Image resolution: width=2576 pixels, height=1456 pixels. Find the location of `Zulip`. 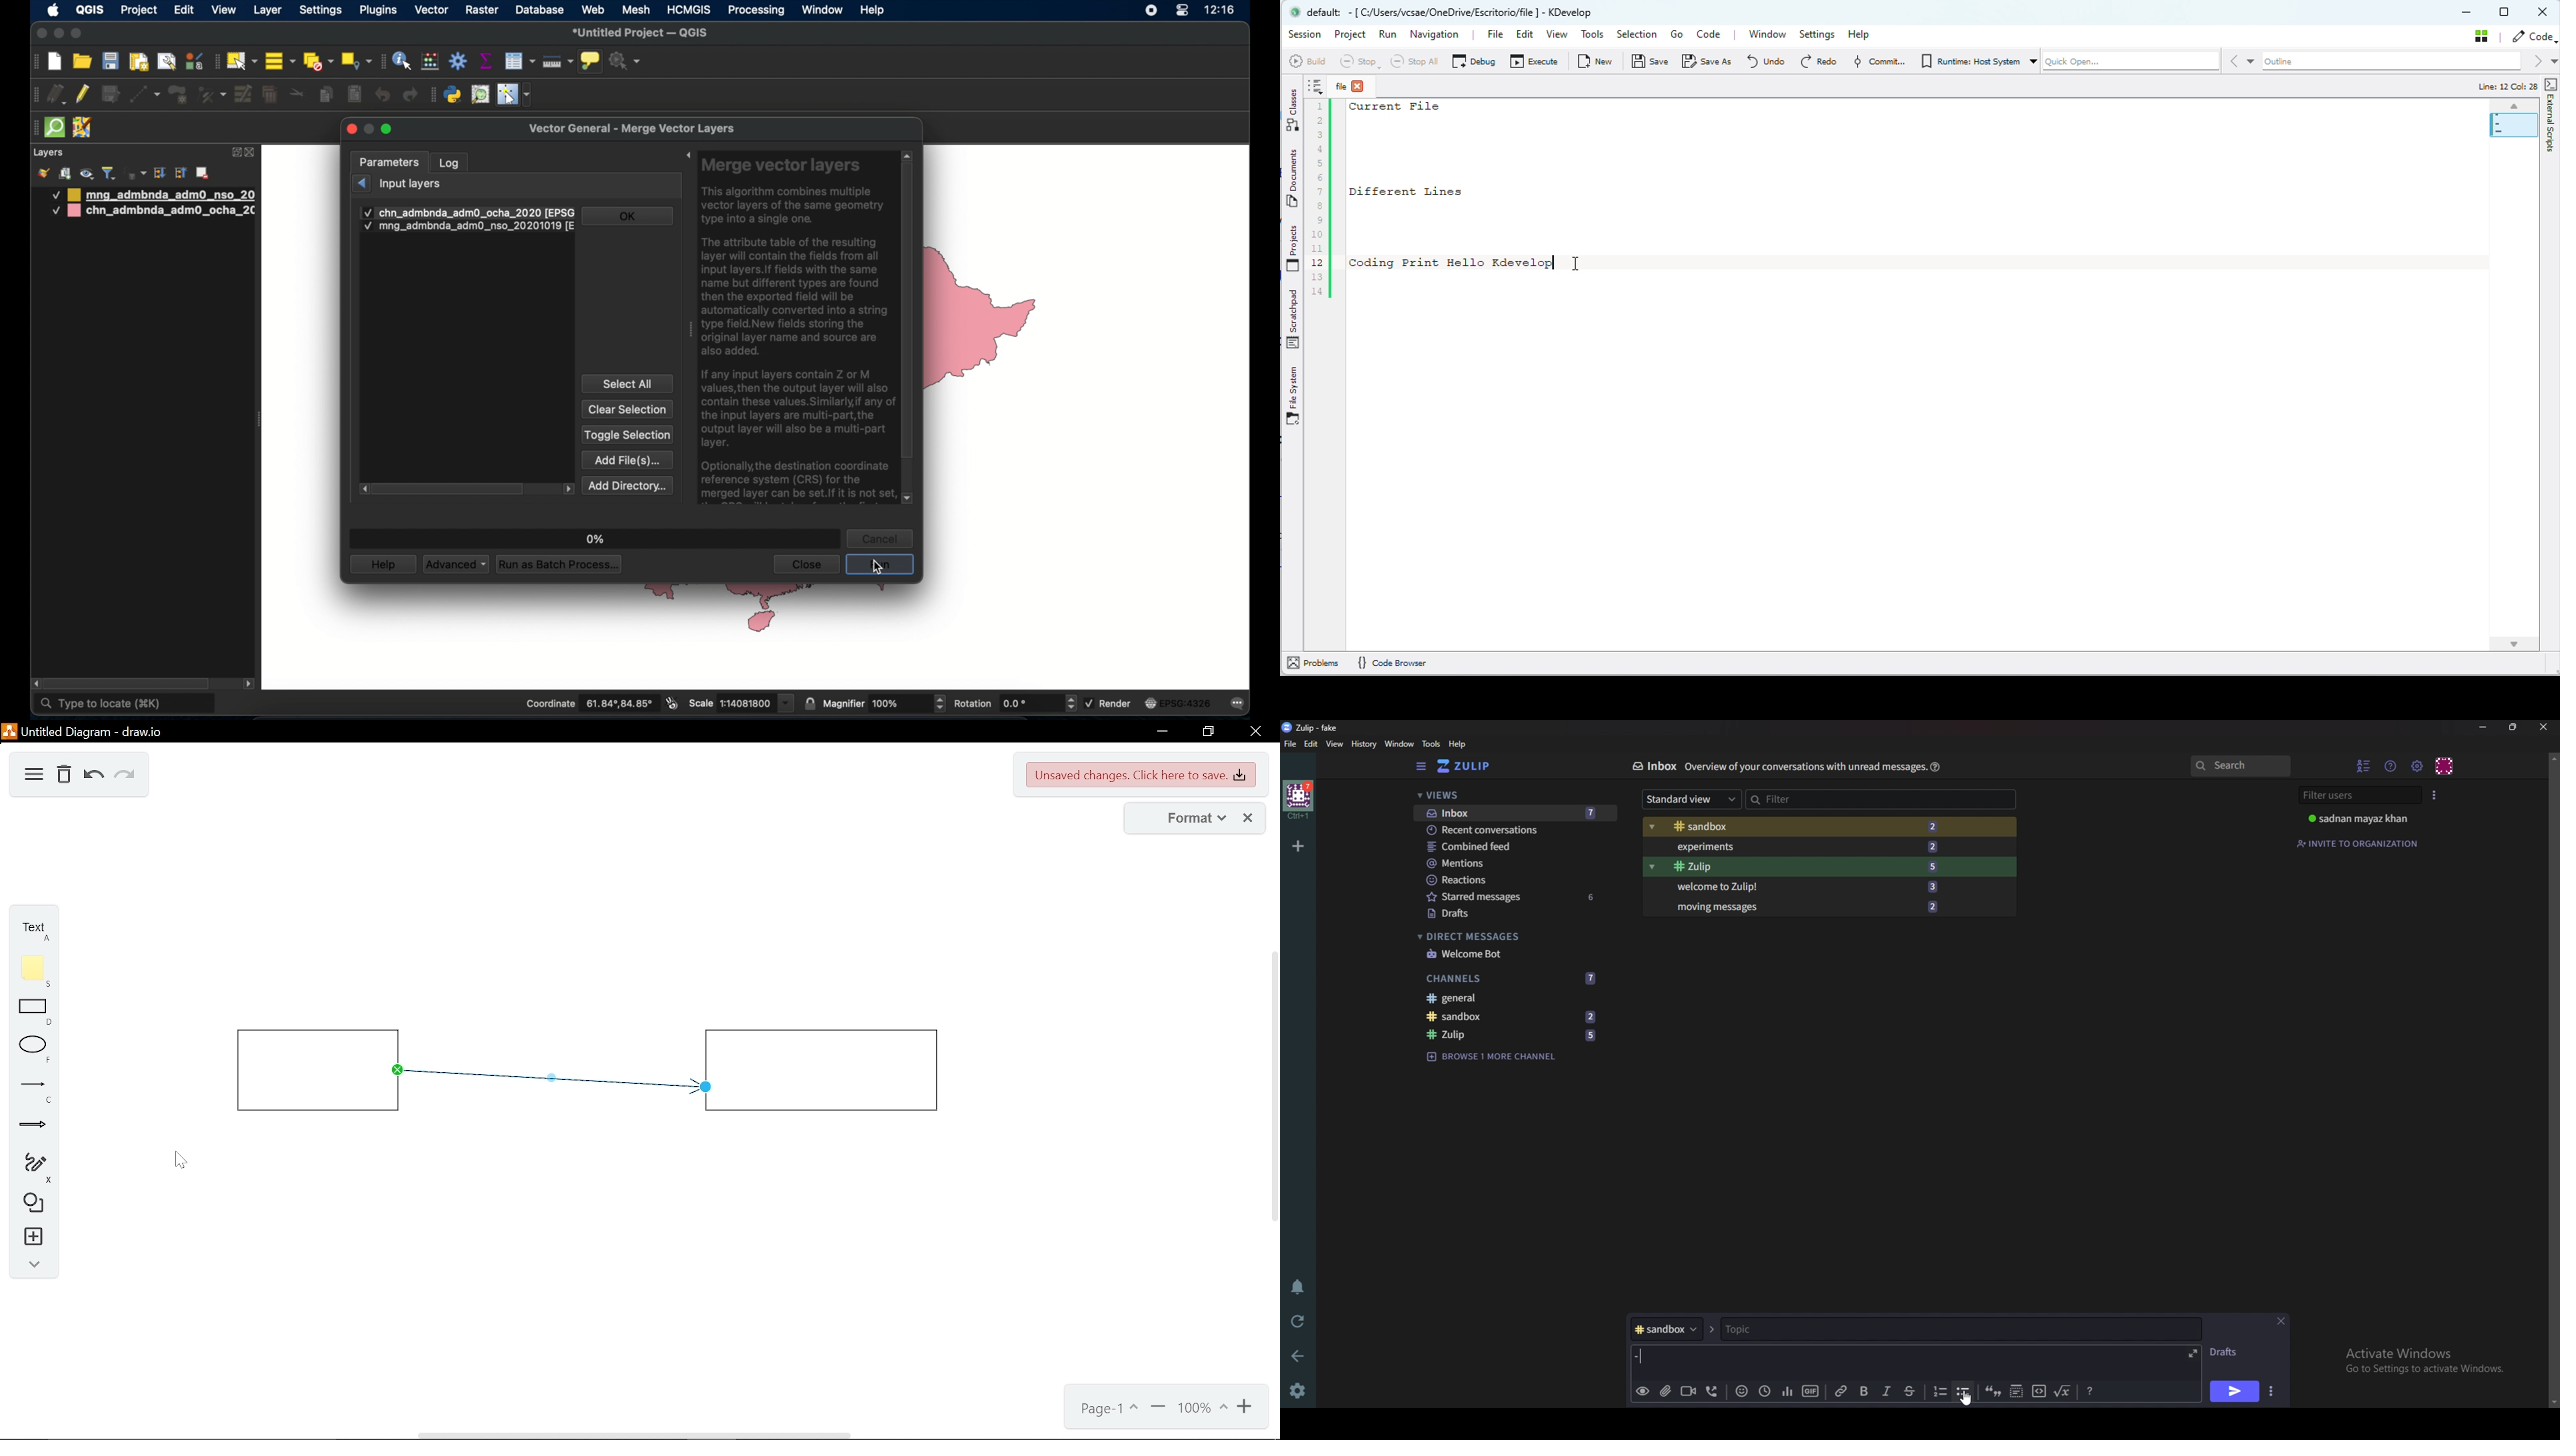

Zulip is located at coordinates (1803, 867).